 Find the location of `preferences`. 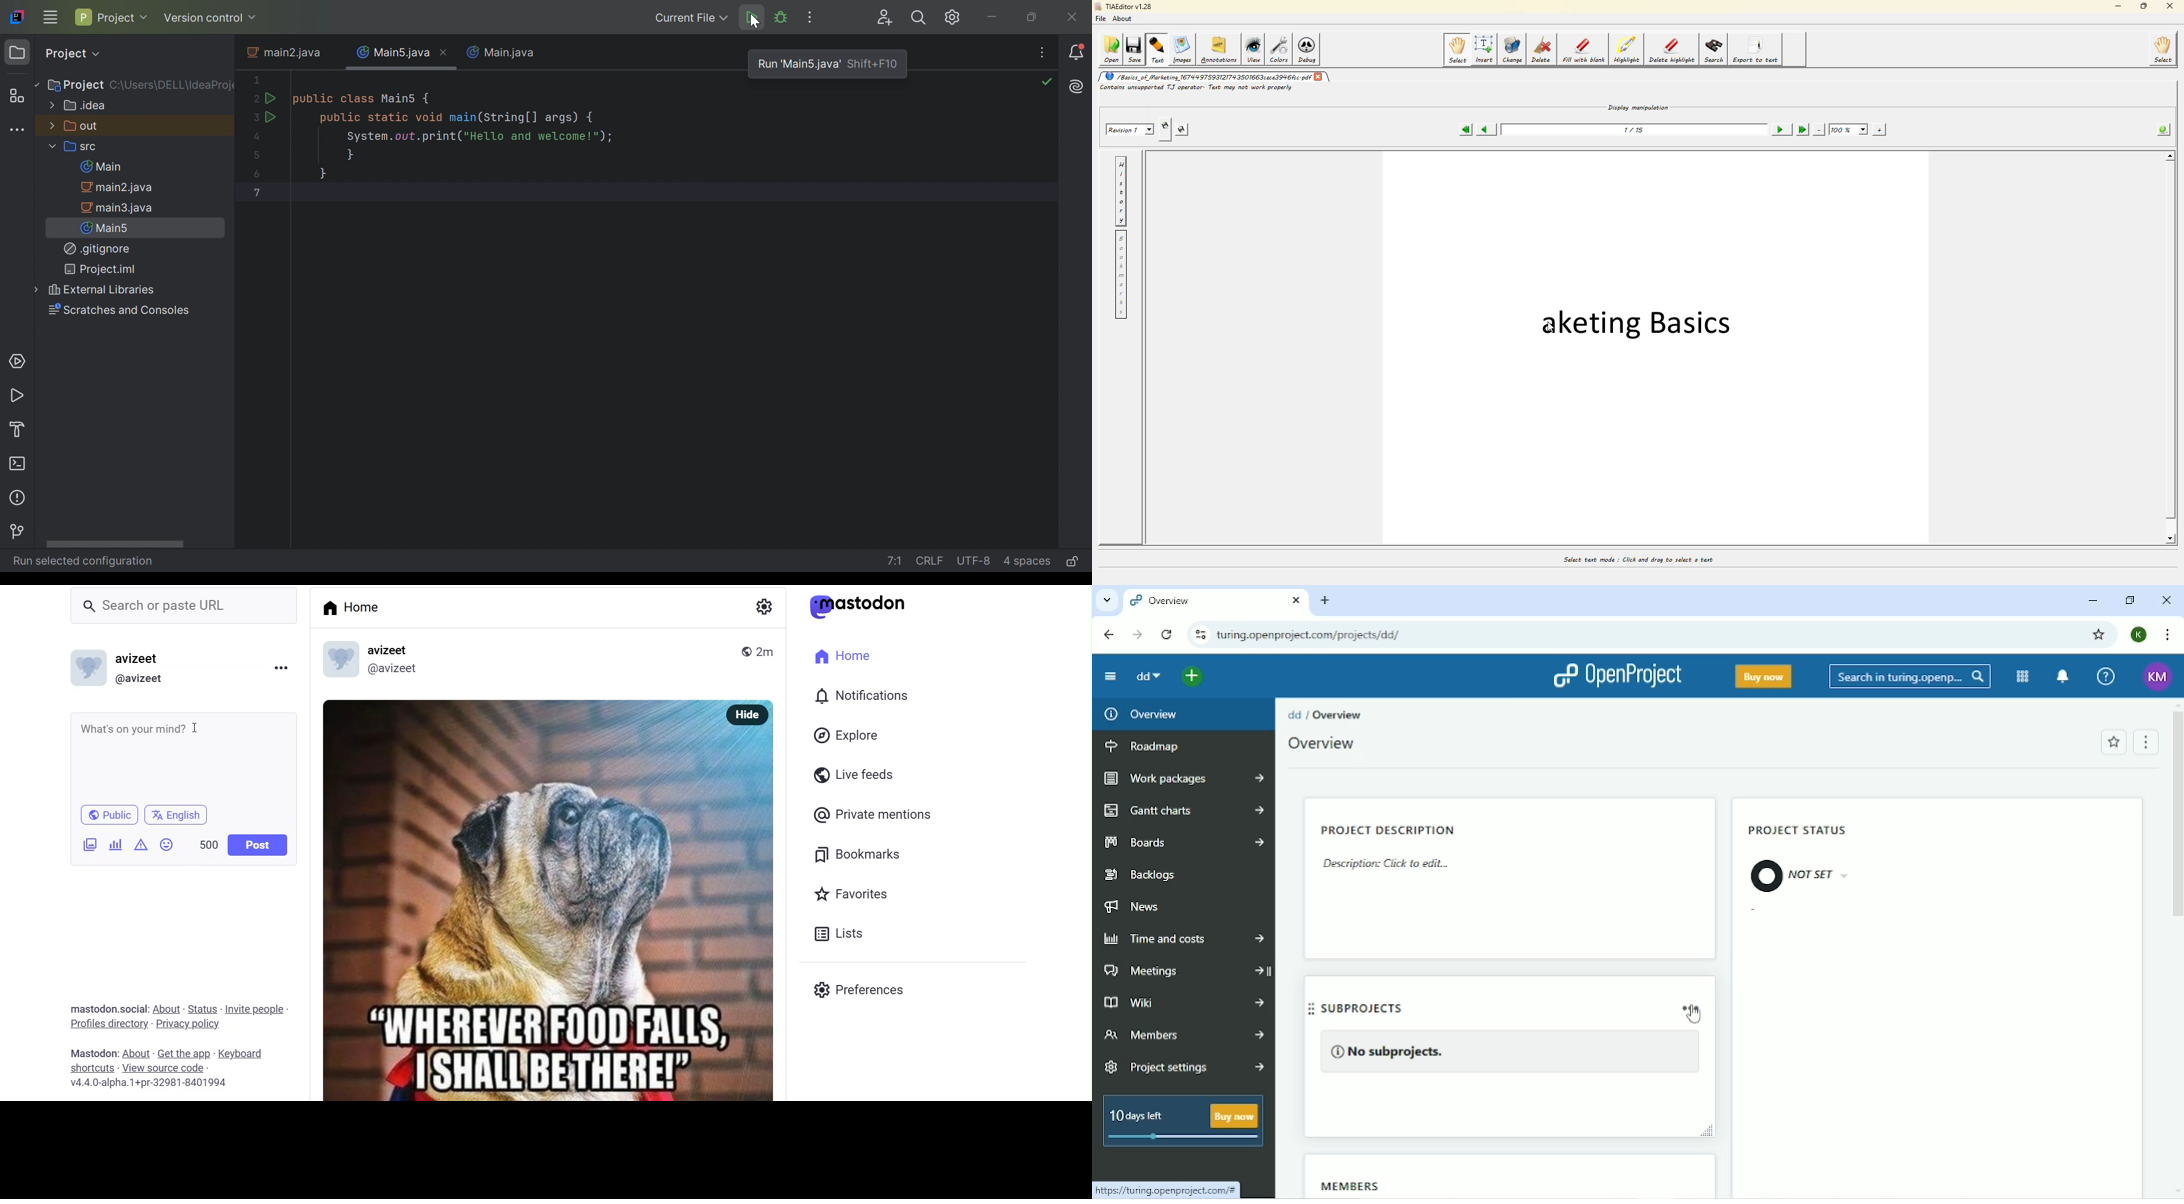

preferences is located at coordinates (862, 989).